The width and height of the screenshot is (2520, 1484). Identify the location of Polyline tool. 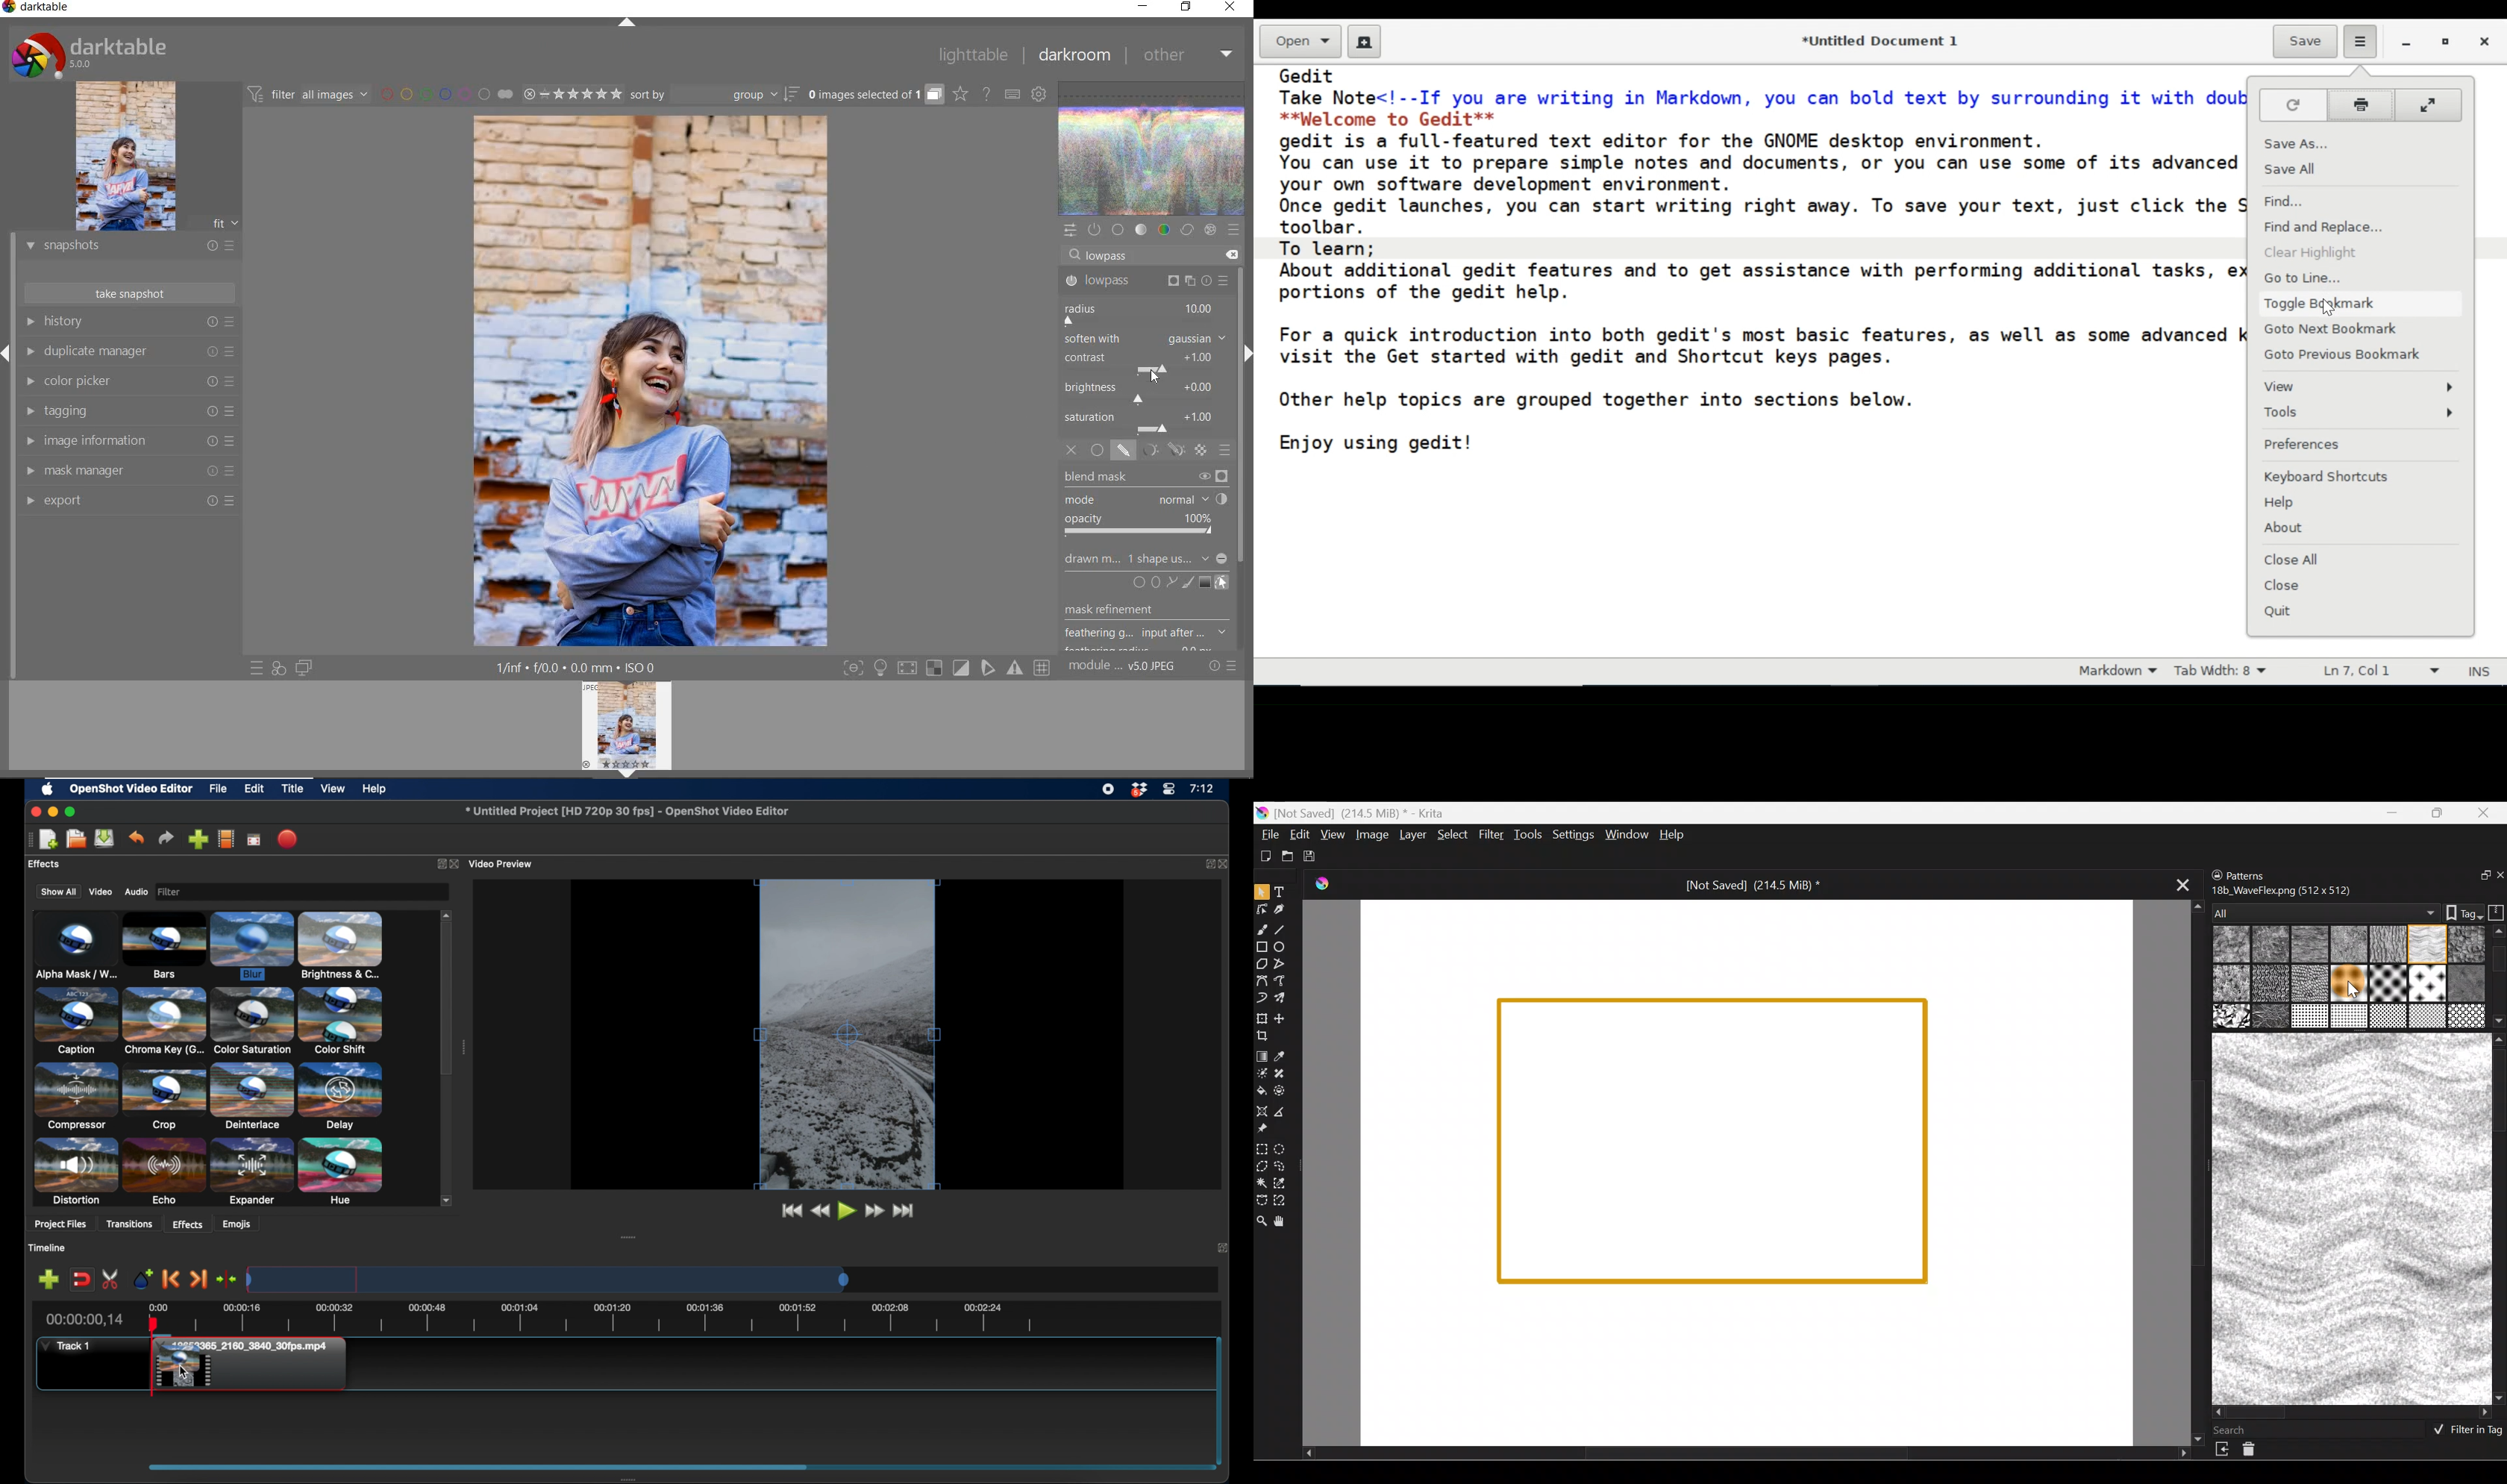
(1281, 964).